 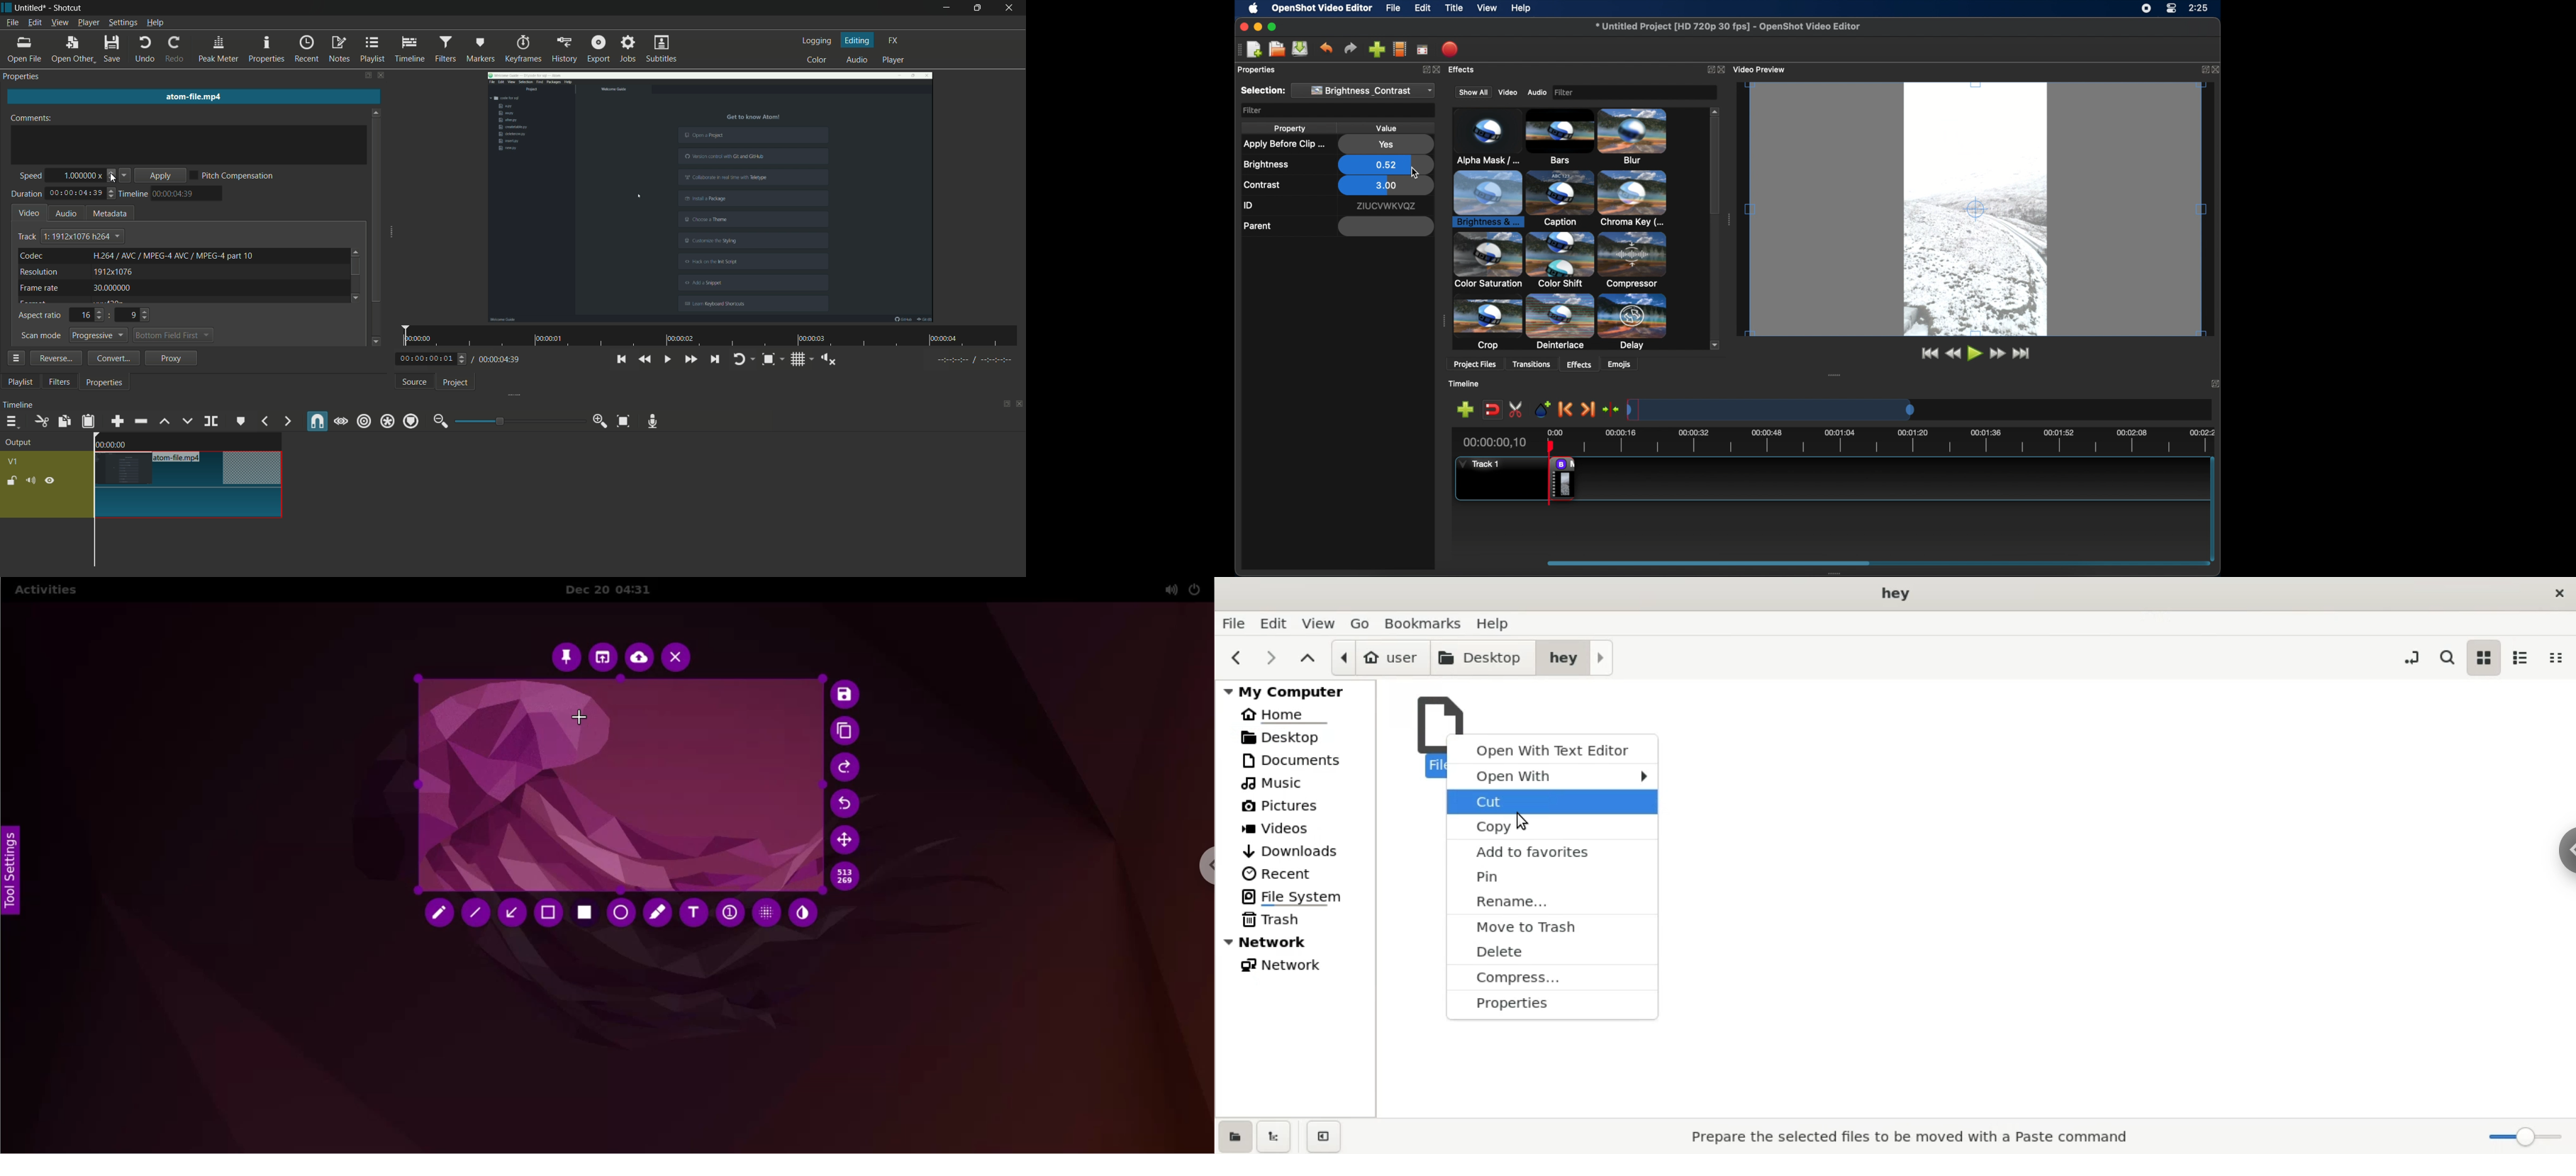 I want to click on total time, so click(x=499, y=359).